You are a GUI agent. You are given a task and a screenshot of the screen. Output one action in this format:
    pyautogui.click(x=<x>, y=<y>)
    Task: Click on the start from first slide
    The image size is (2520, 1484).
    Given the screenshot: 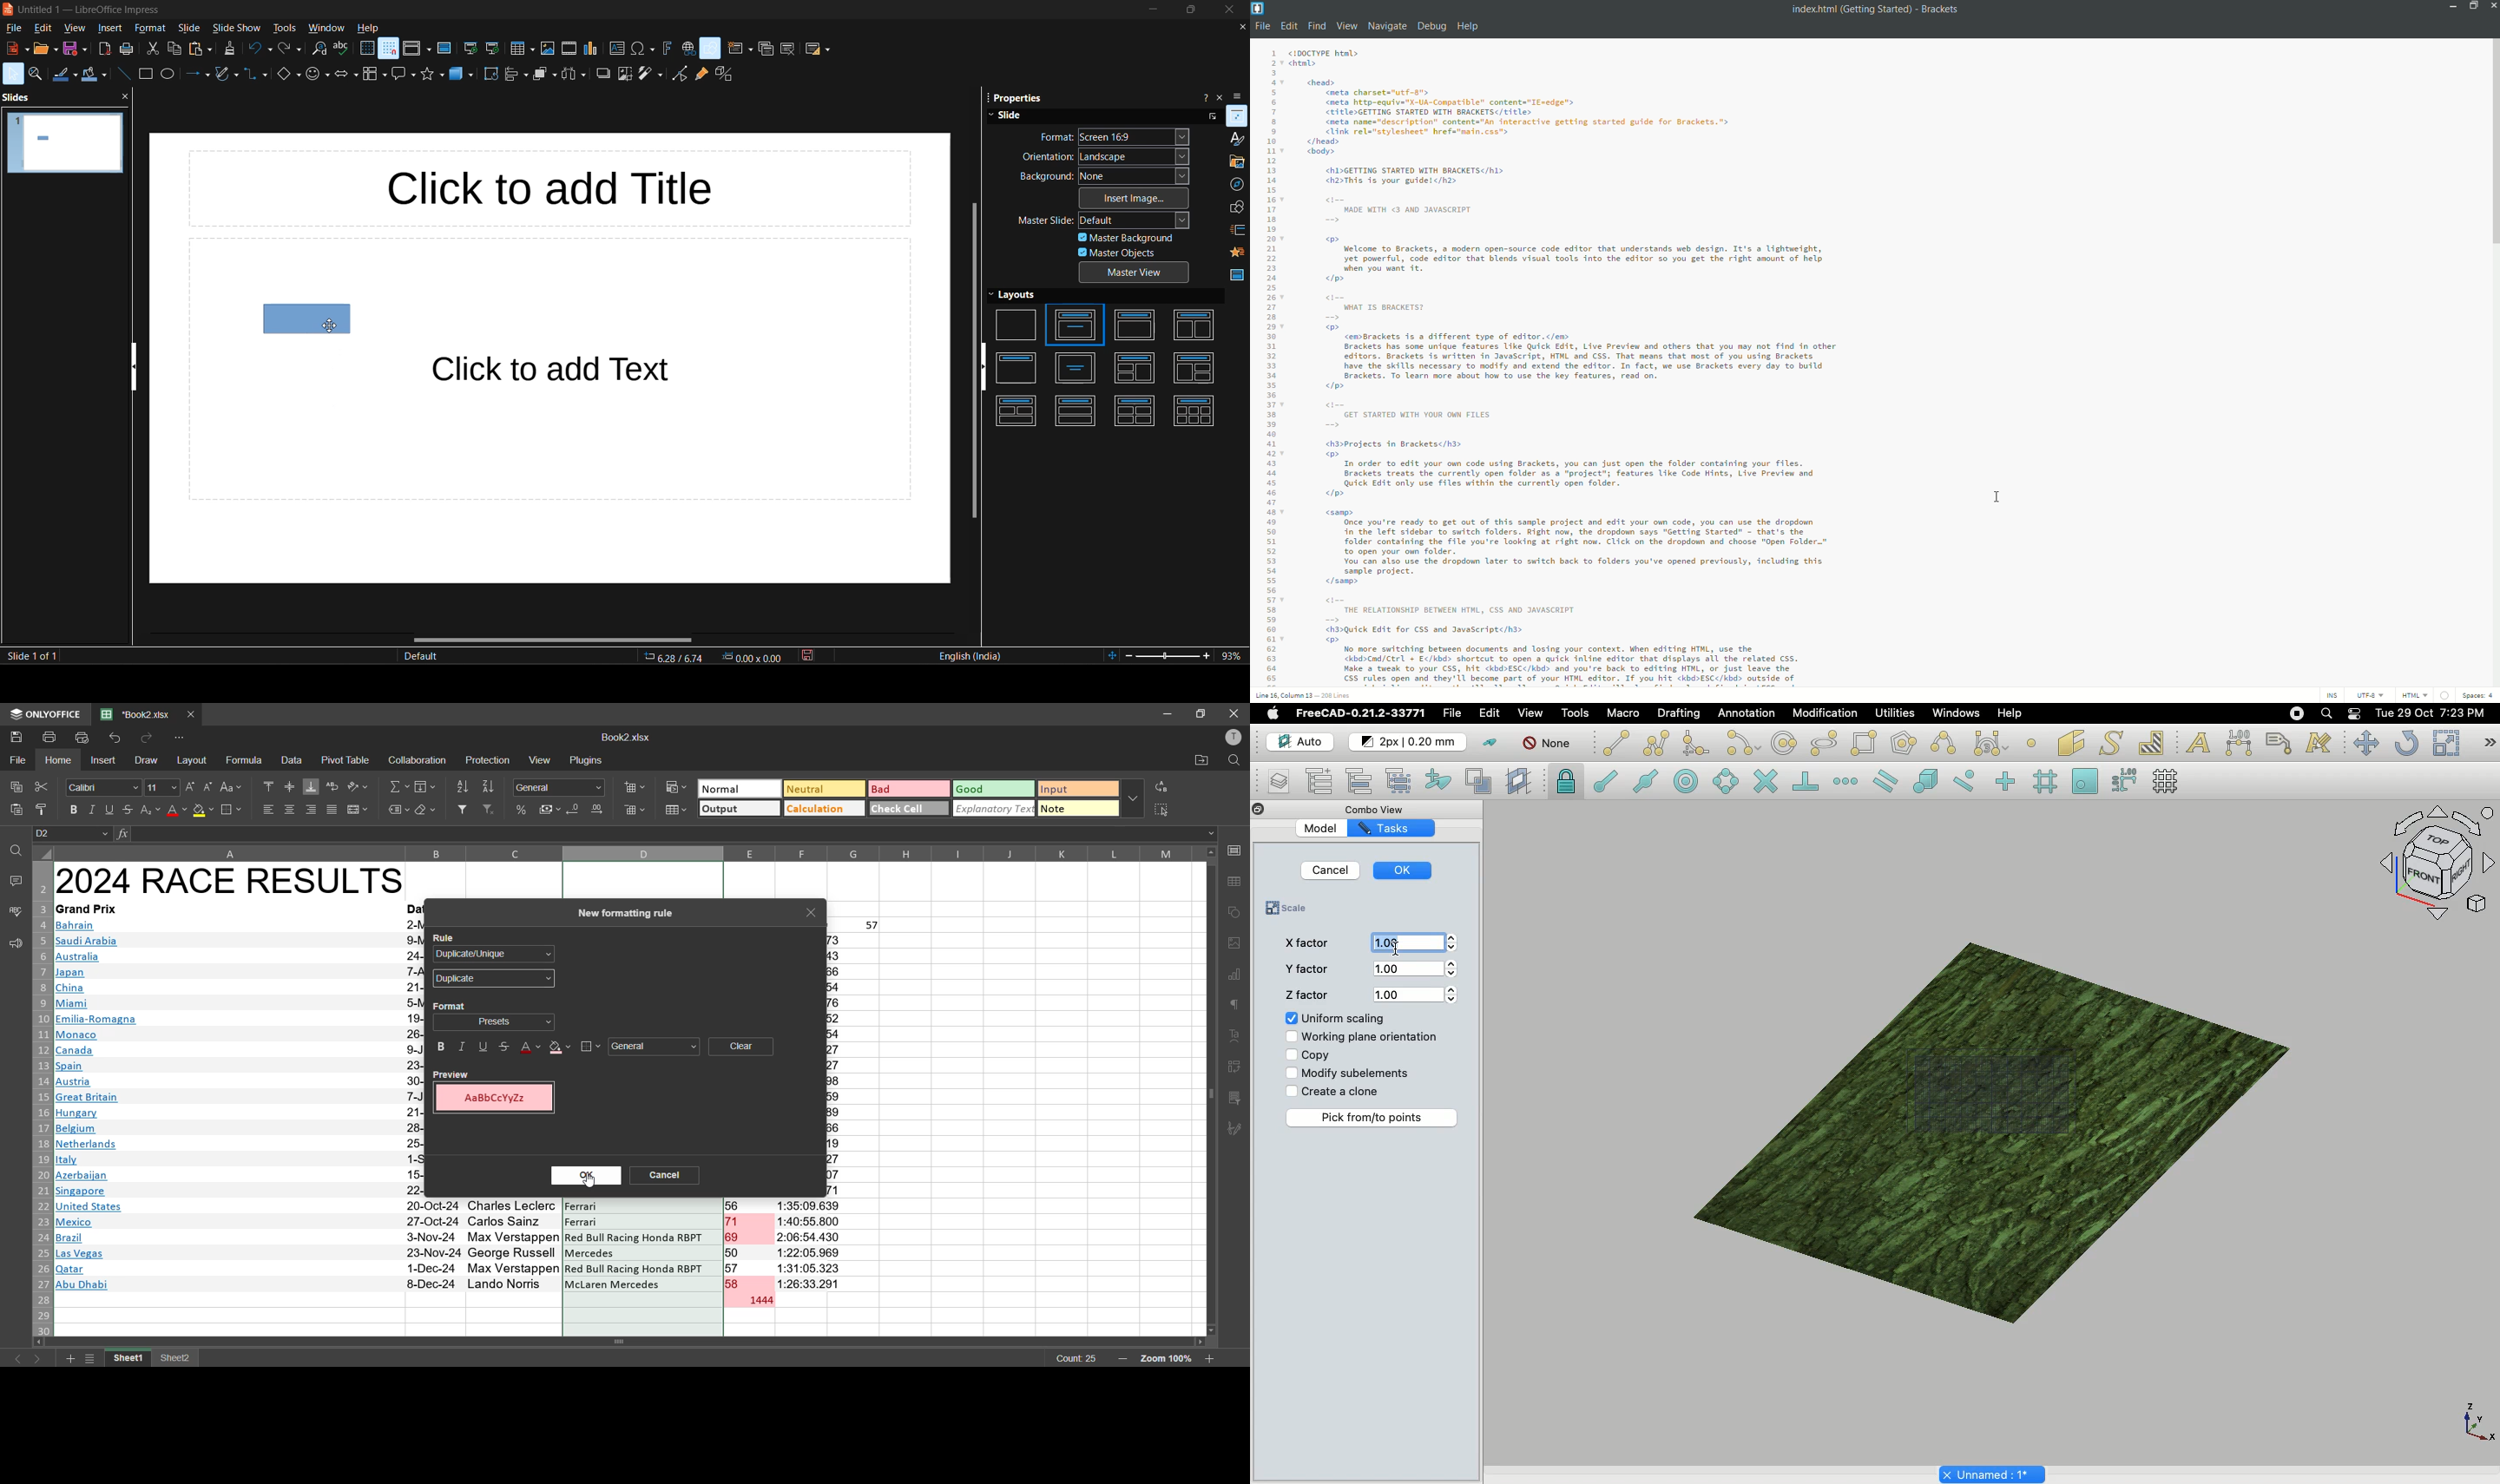 What is the action you would take?
    pyautogui.click(x=471, y=49)
    